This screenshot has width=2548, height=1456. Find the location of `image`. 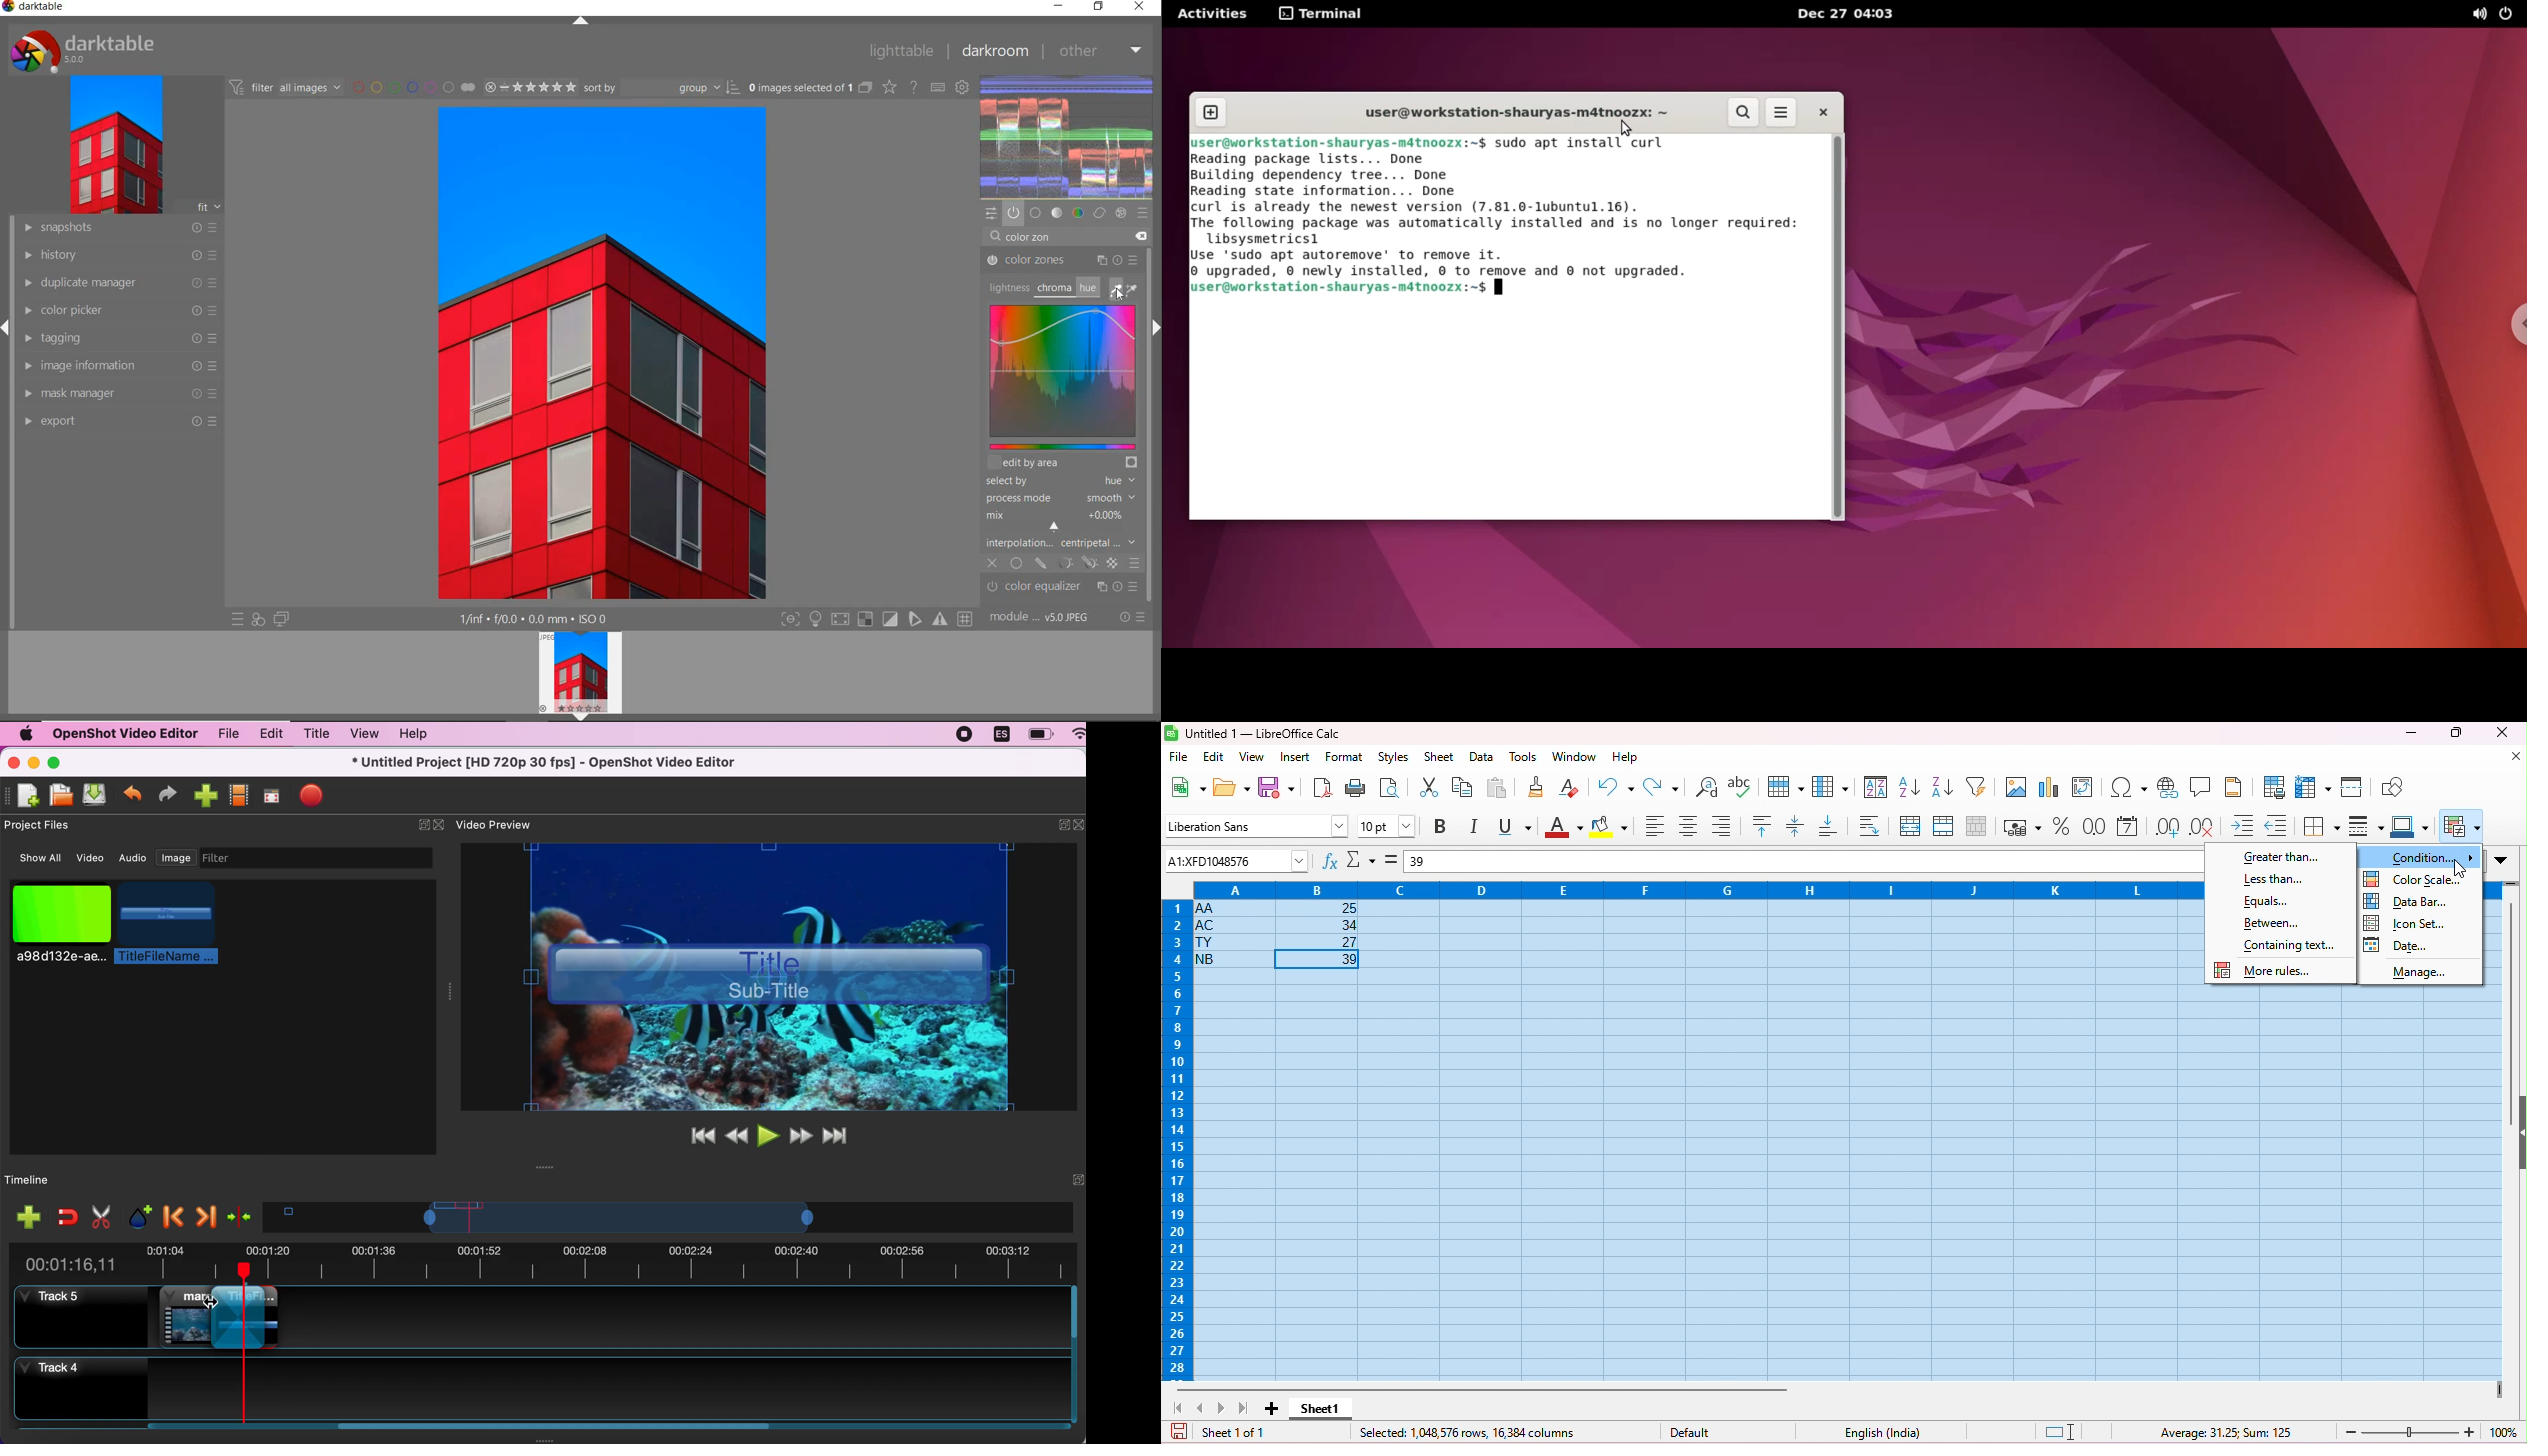

image is located at coordinates (177, 855).